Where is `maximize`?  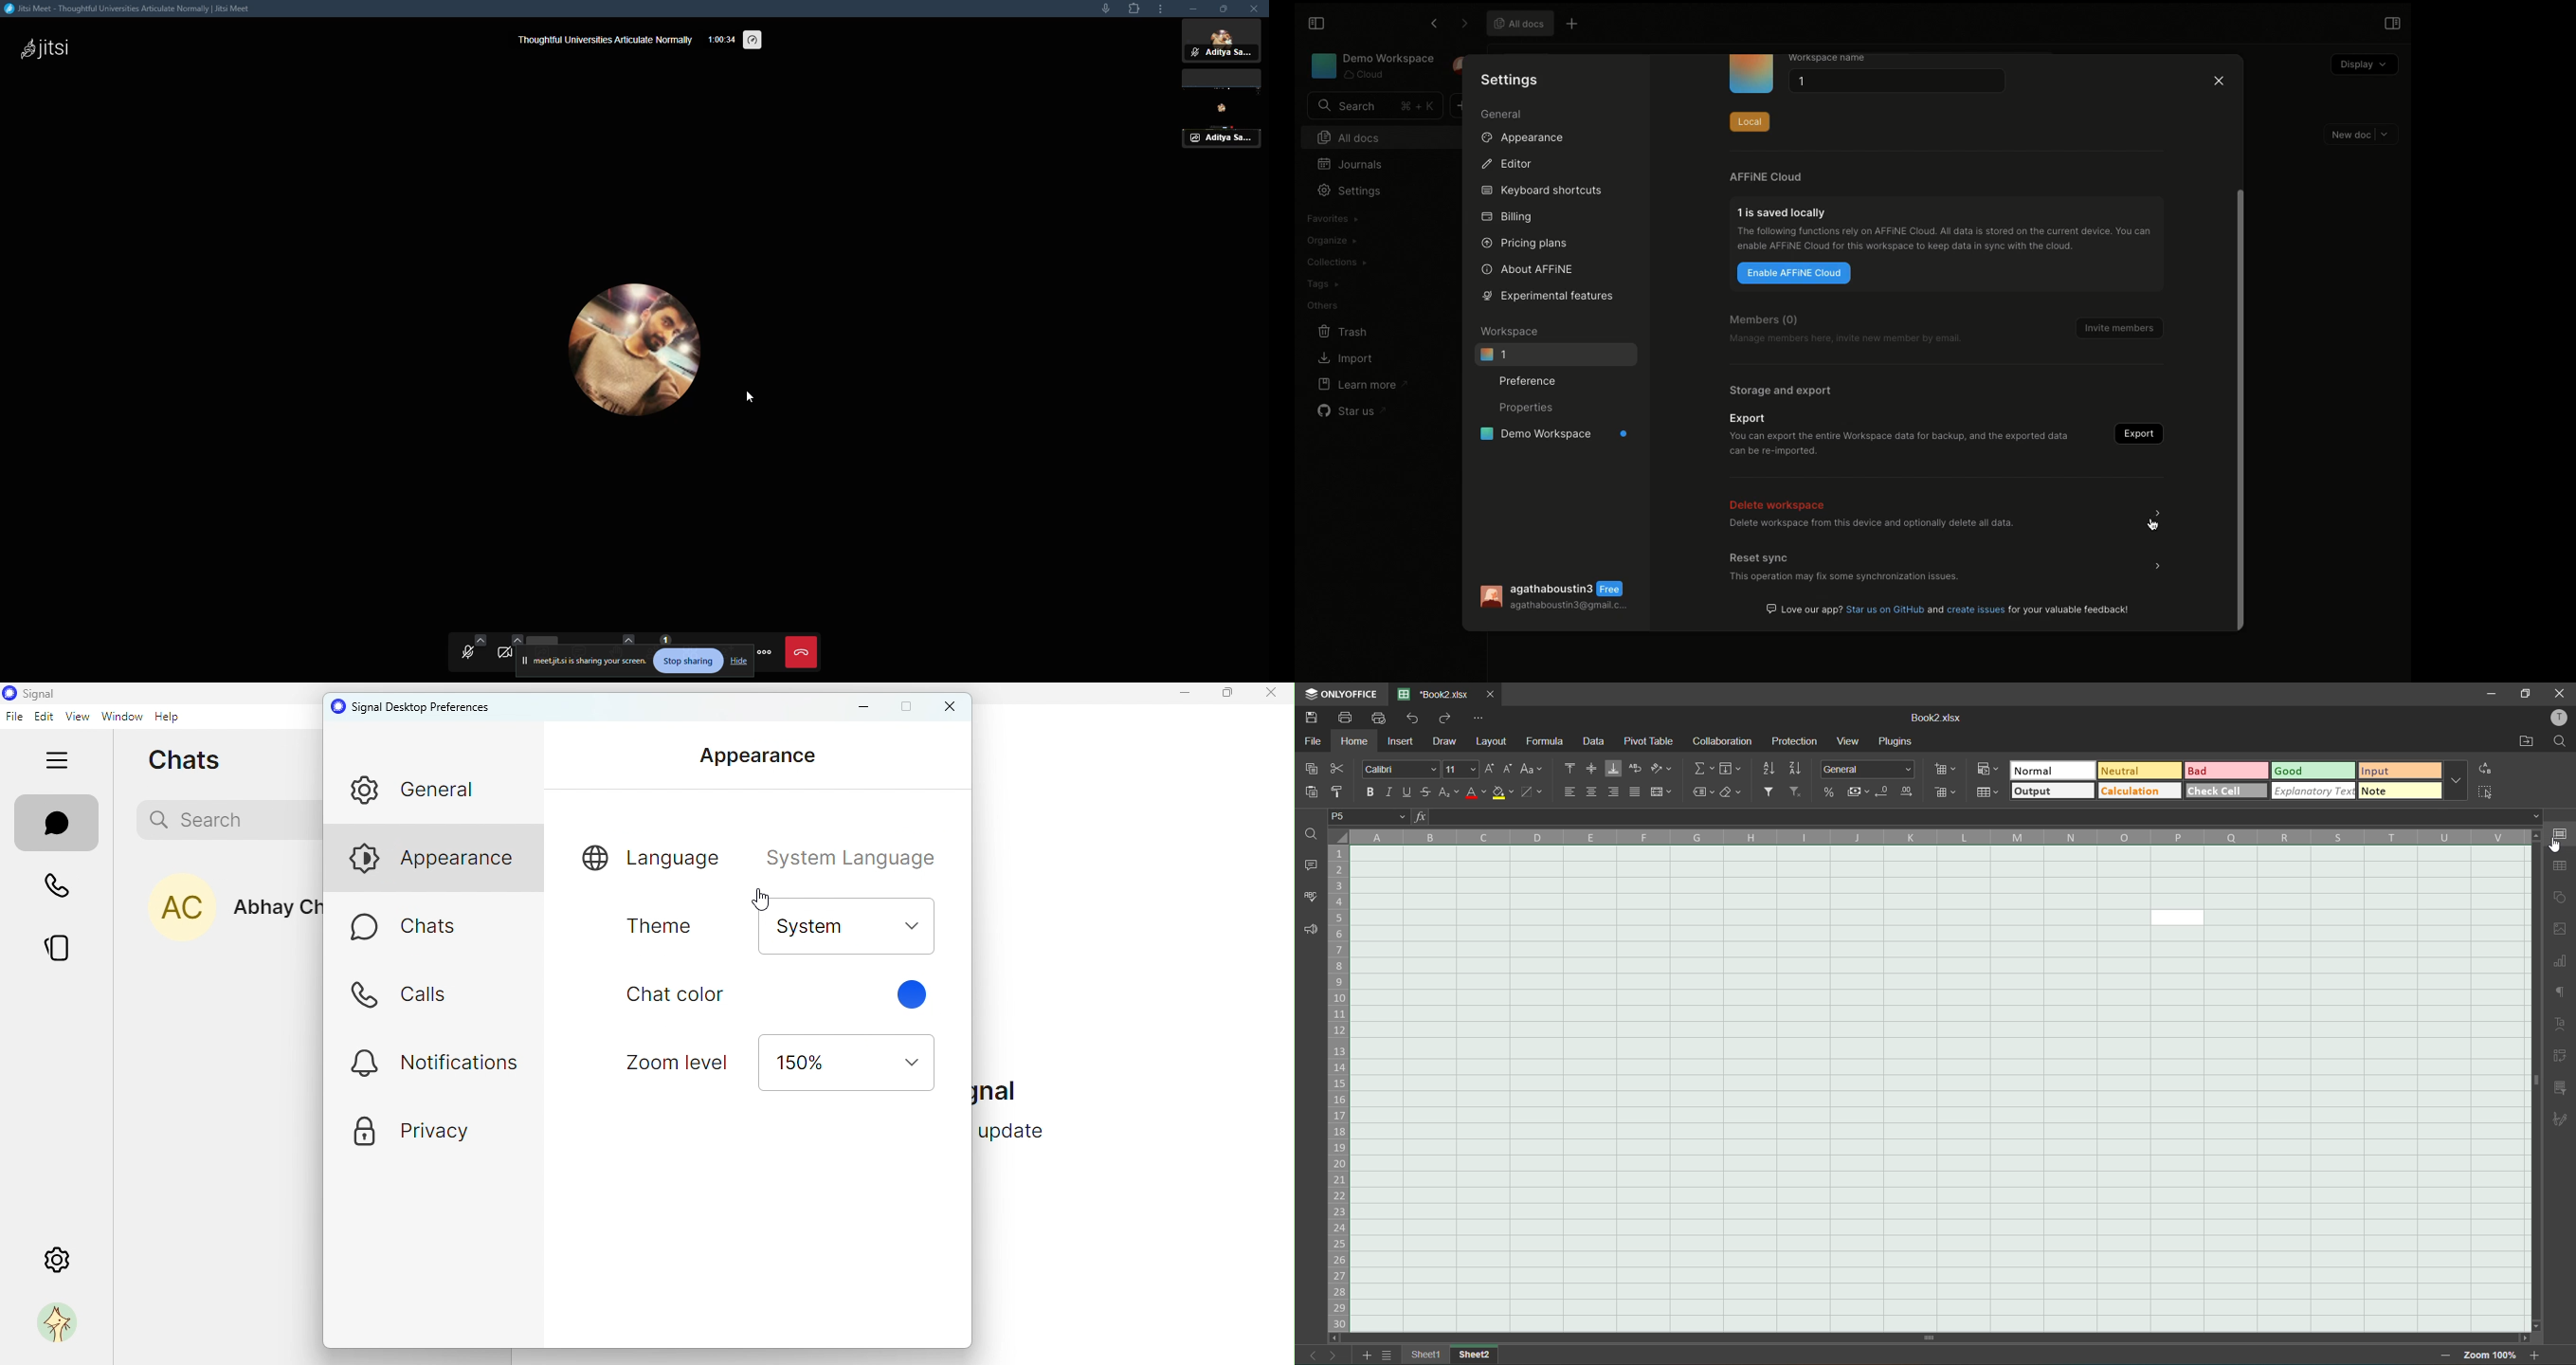 maximize is located at coordinates (907, 706).